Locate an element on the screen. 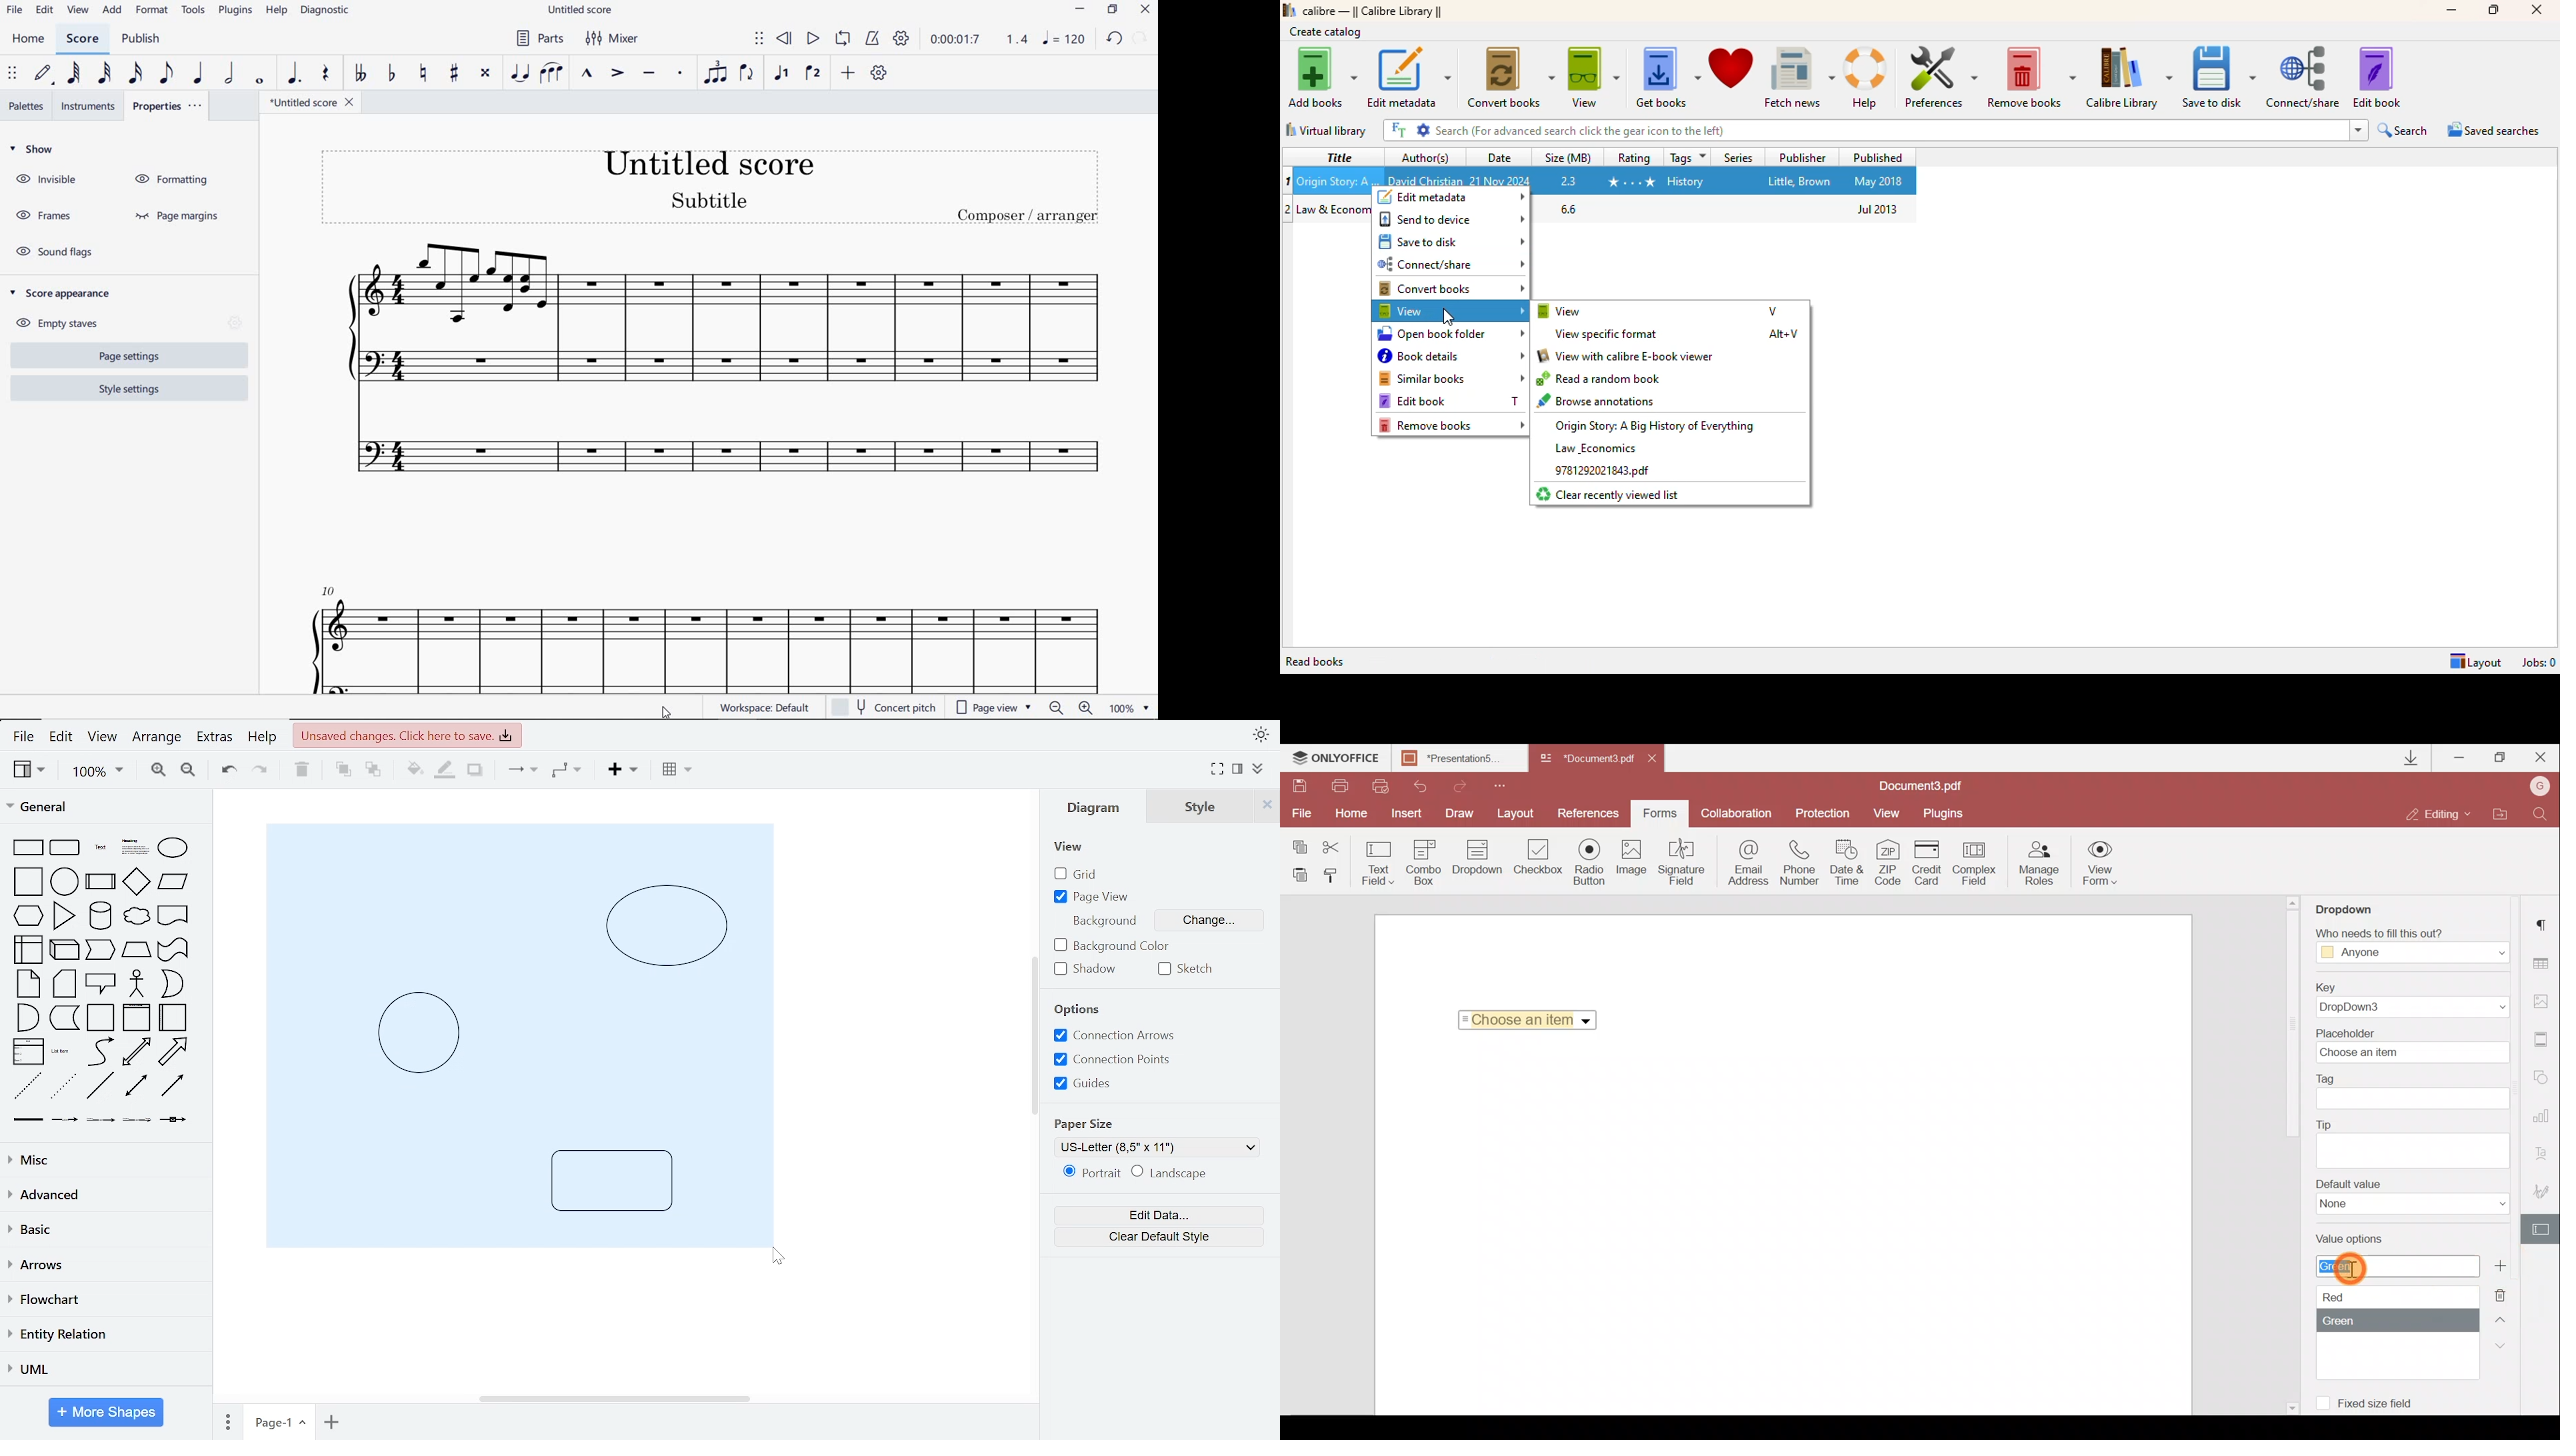 This screenshot has width=2576, height=1456. Page-1 is located at coordinates (279, 1421).